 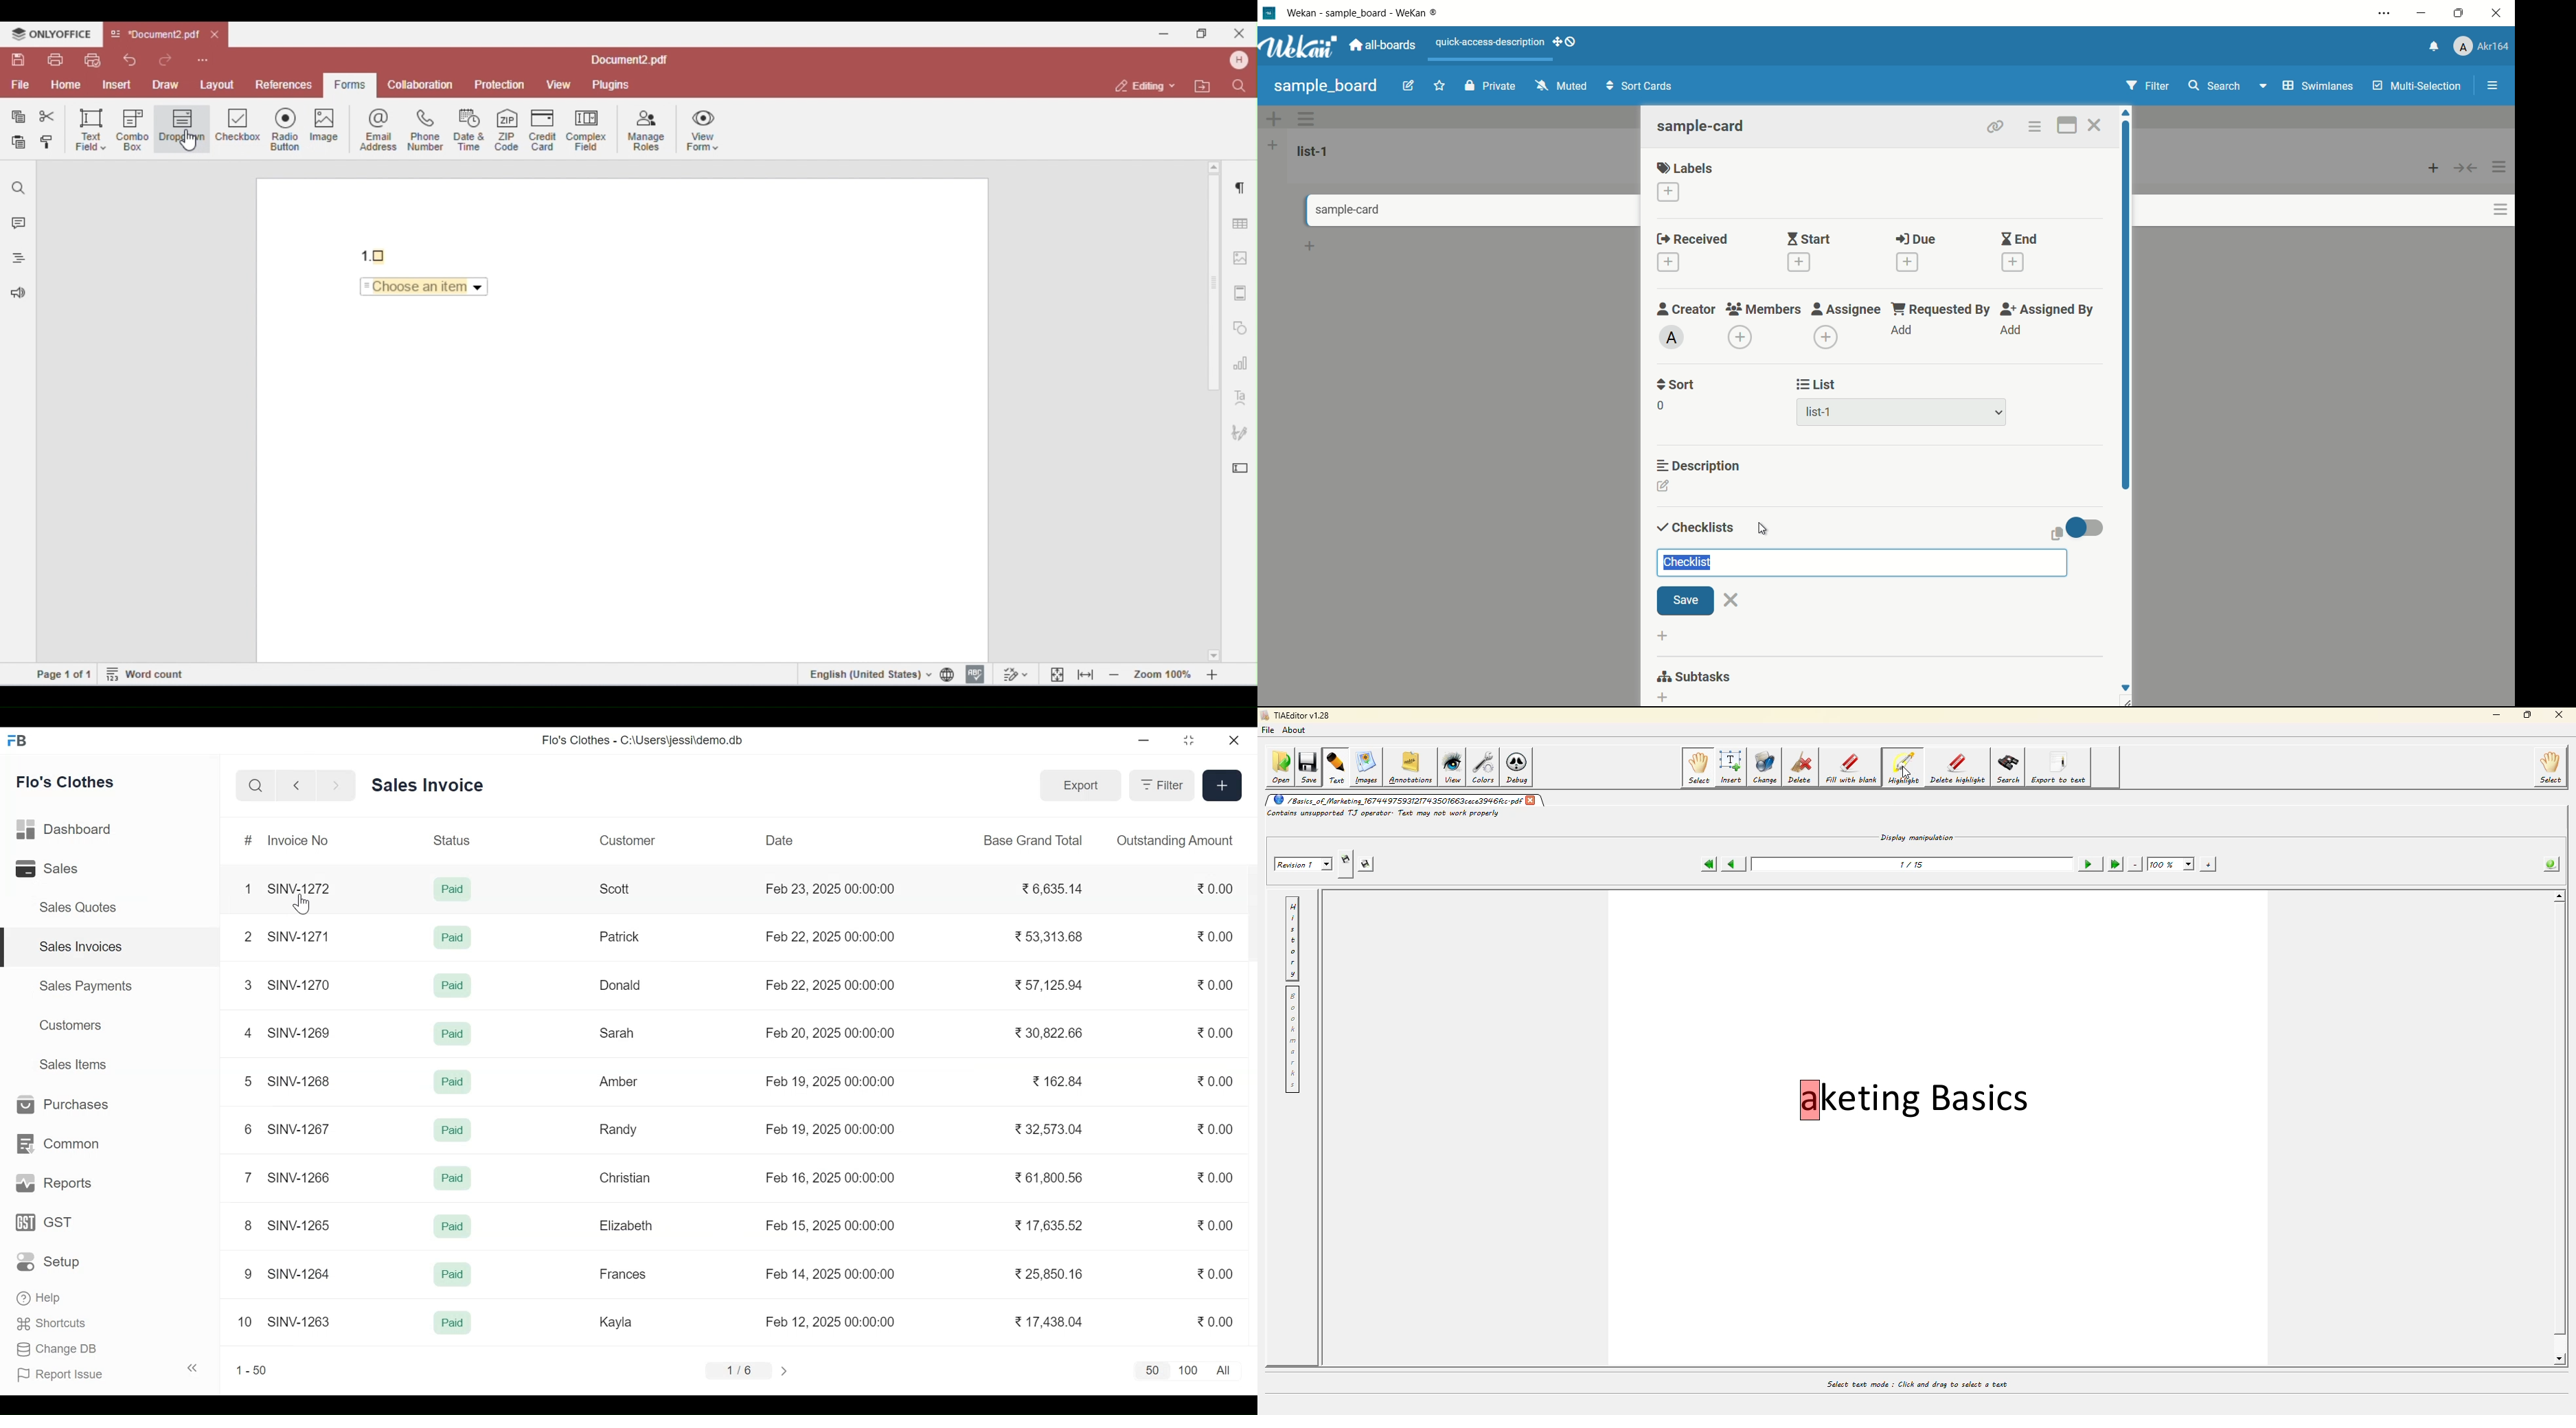 What do you see at coordinates (111, 947) in the screenshot?
I see `Sales Invoices` at bounding box center [111, 947].